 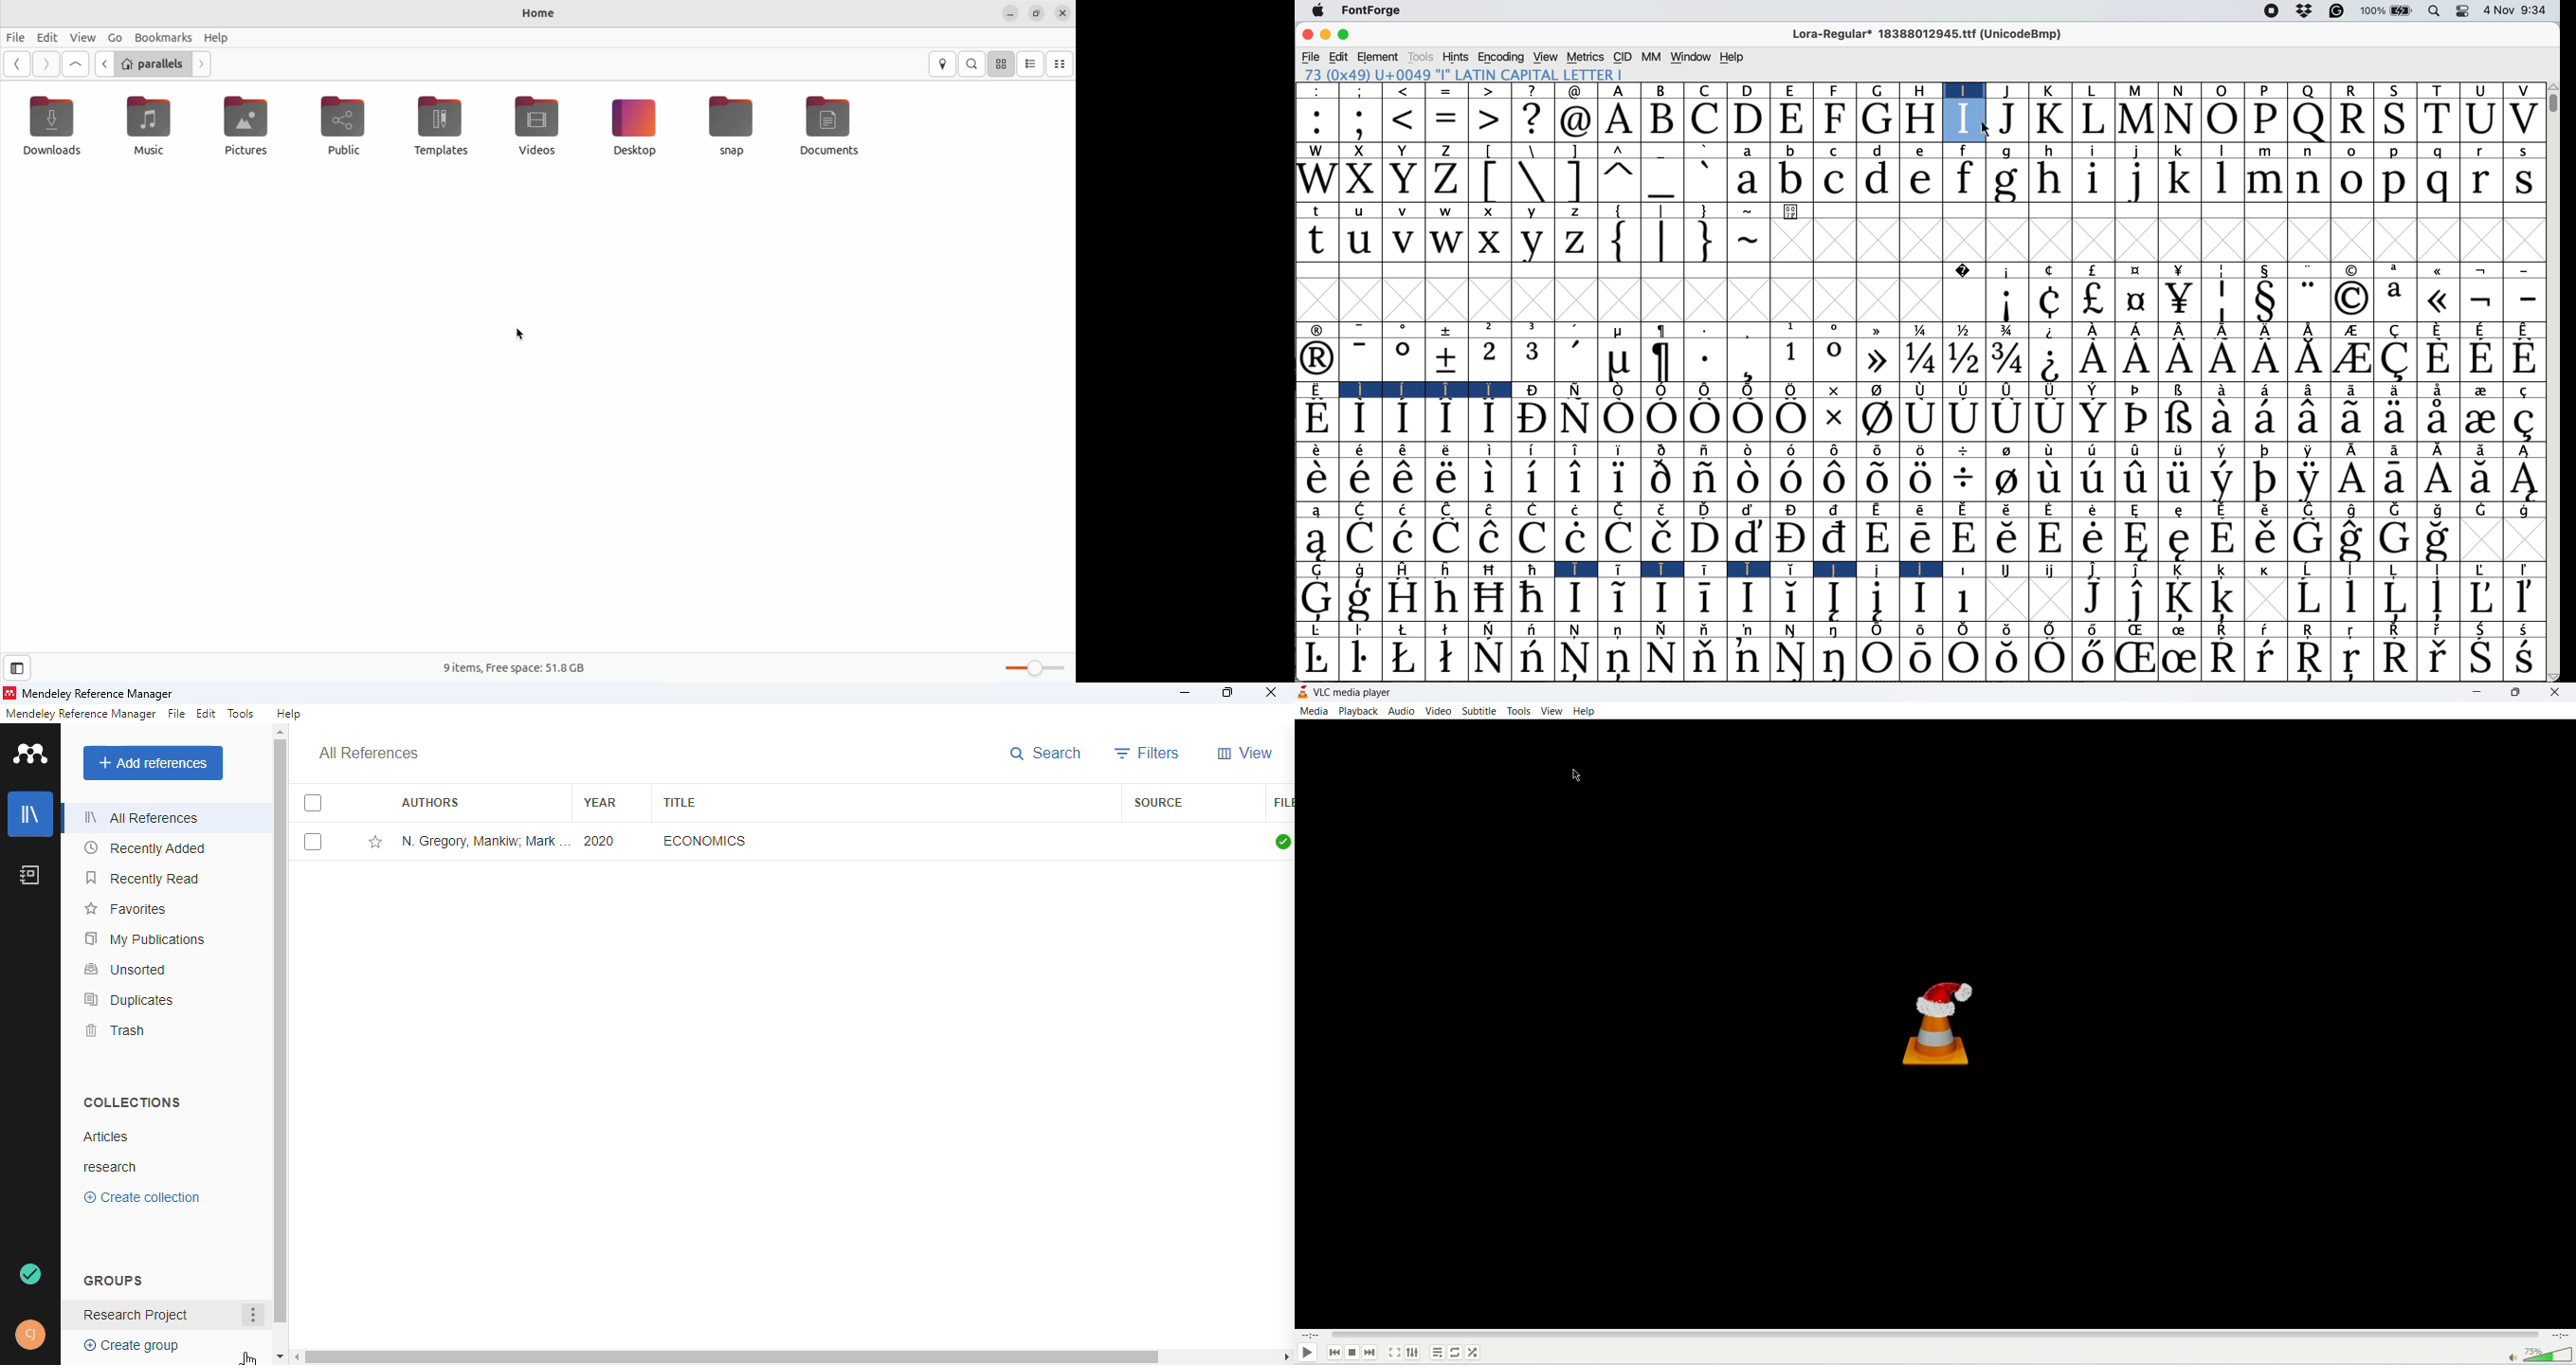 I want to click on Symbol, so click(x=1662, y=598).